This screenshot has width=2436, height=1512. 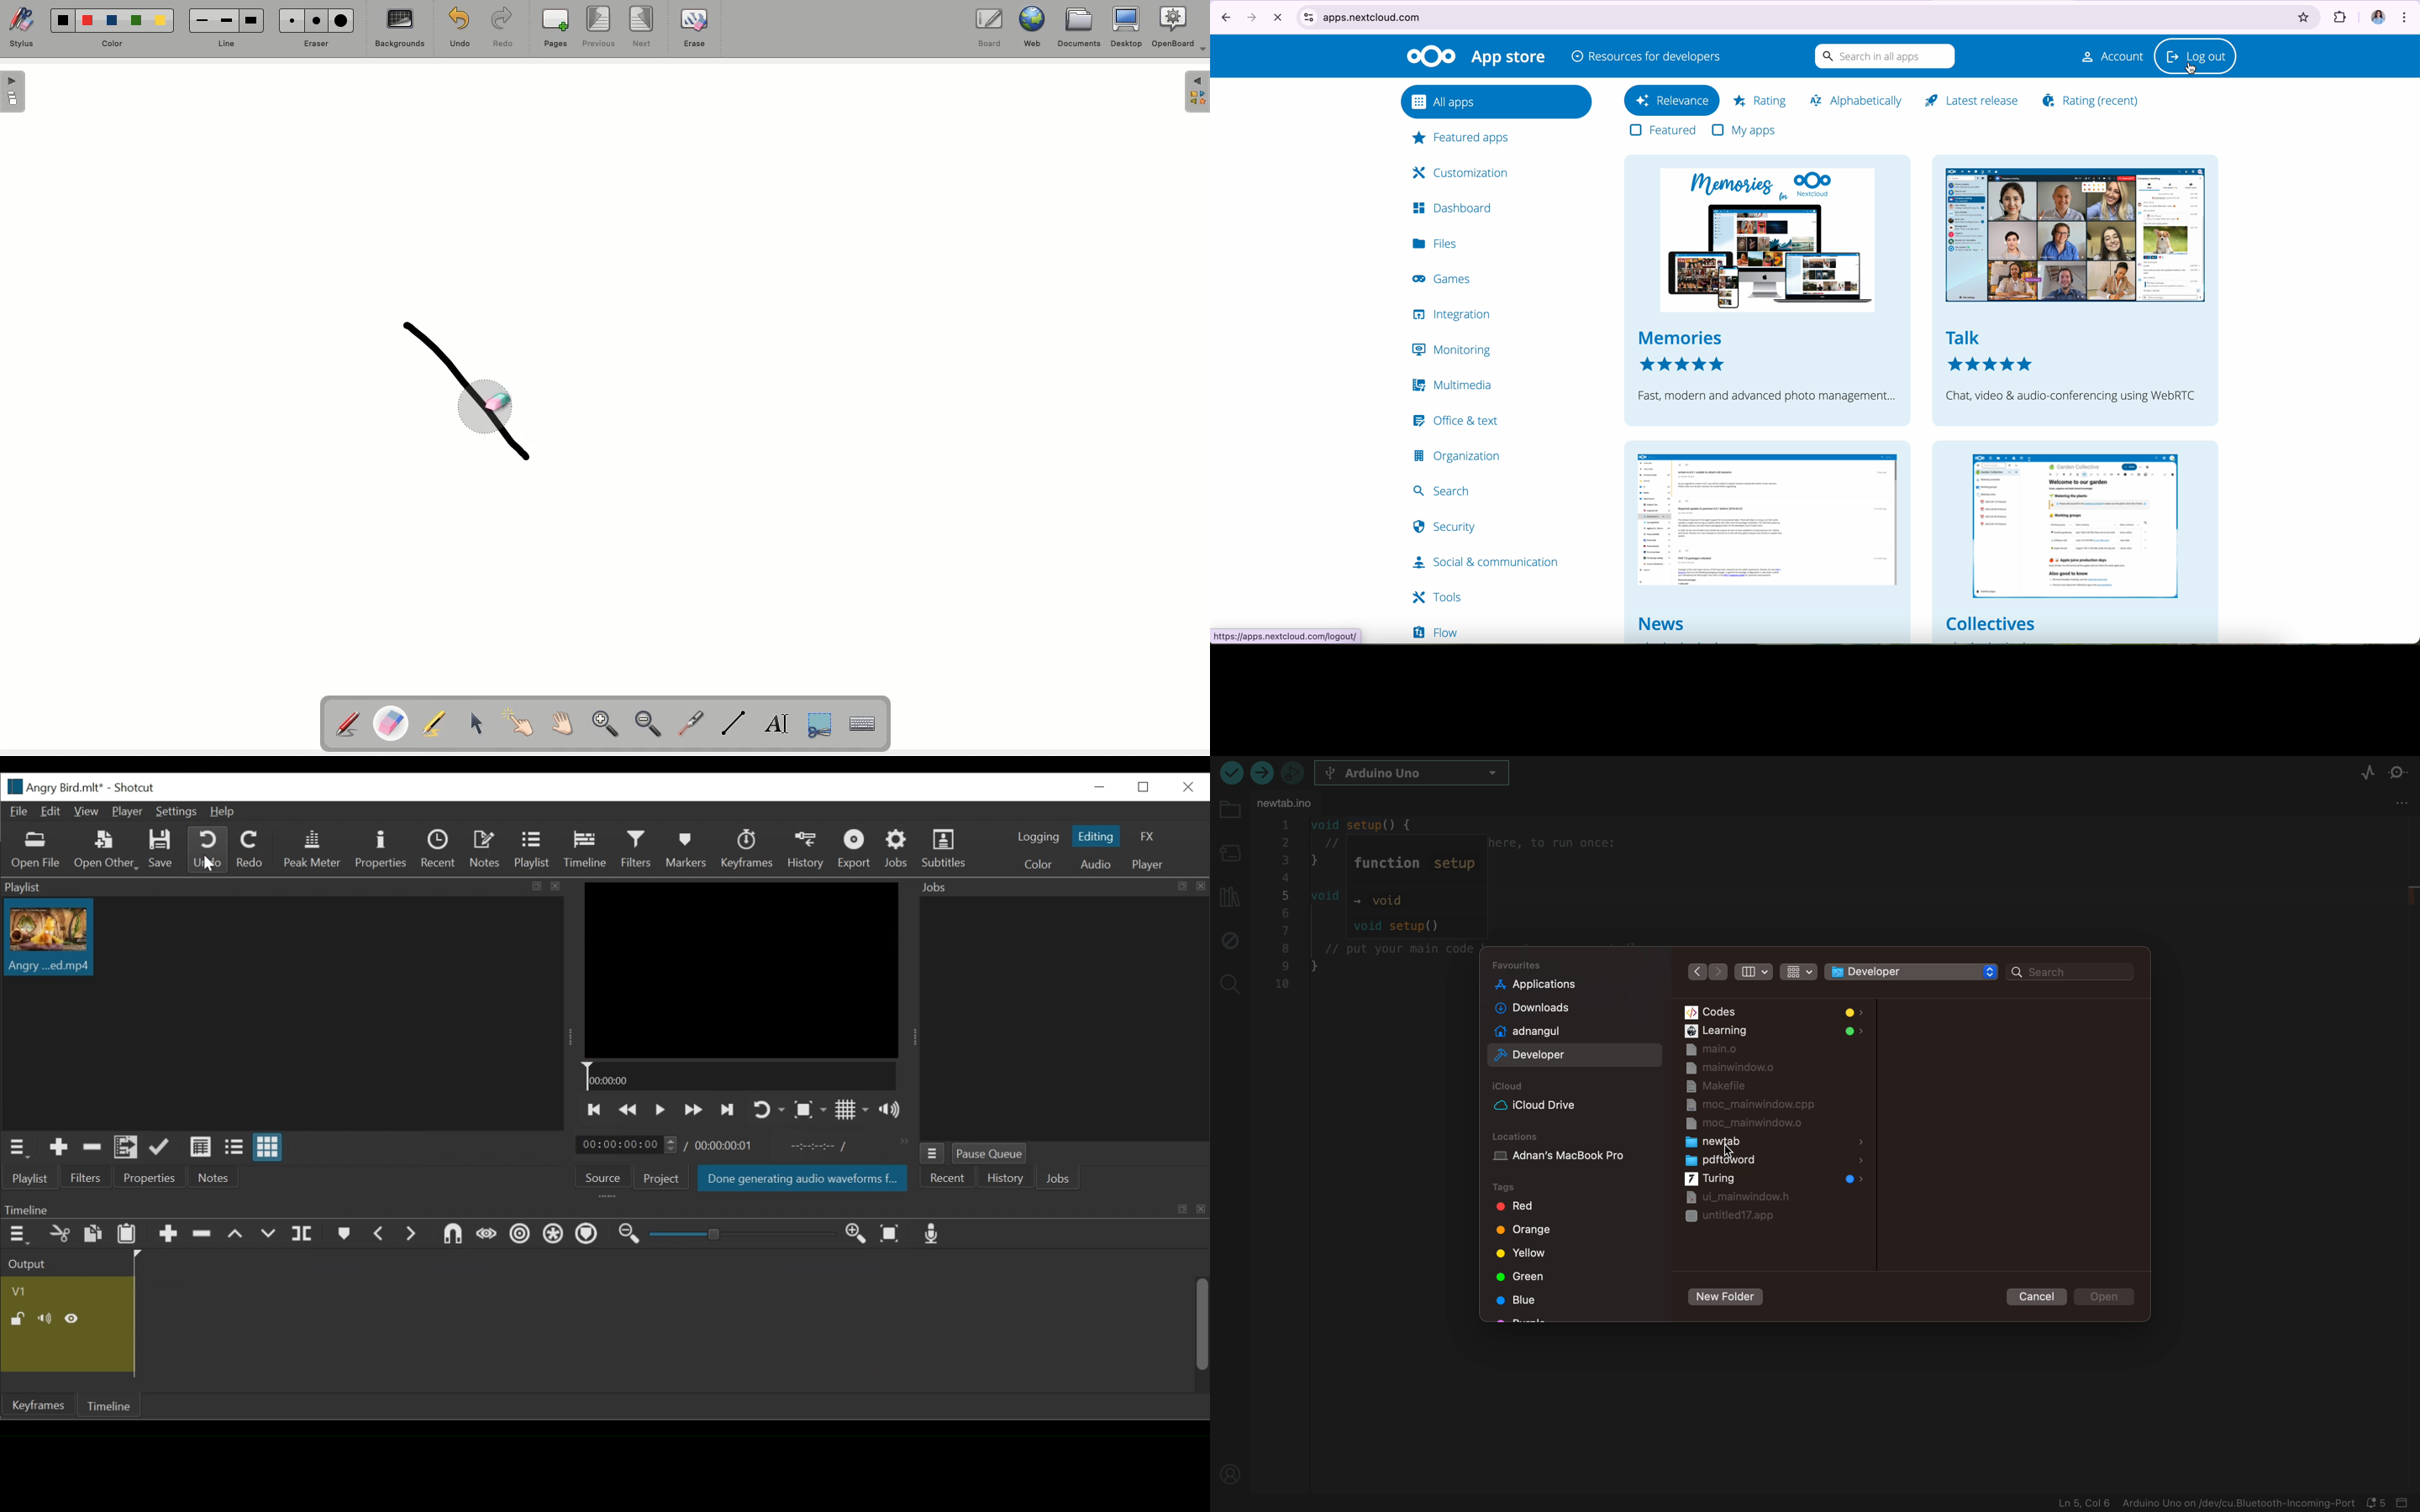 I want to click on security, so click(x=1444, y=526).